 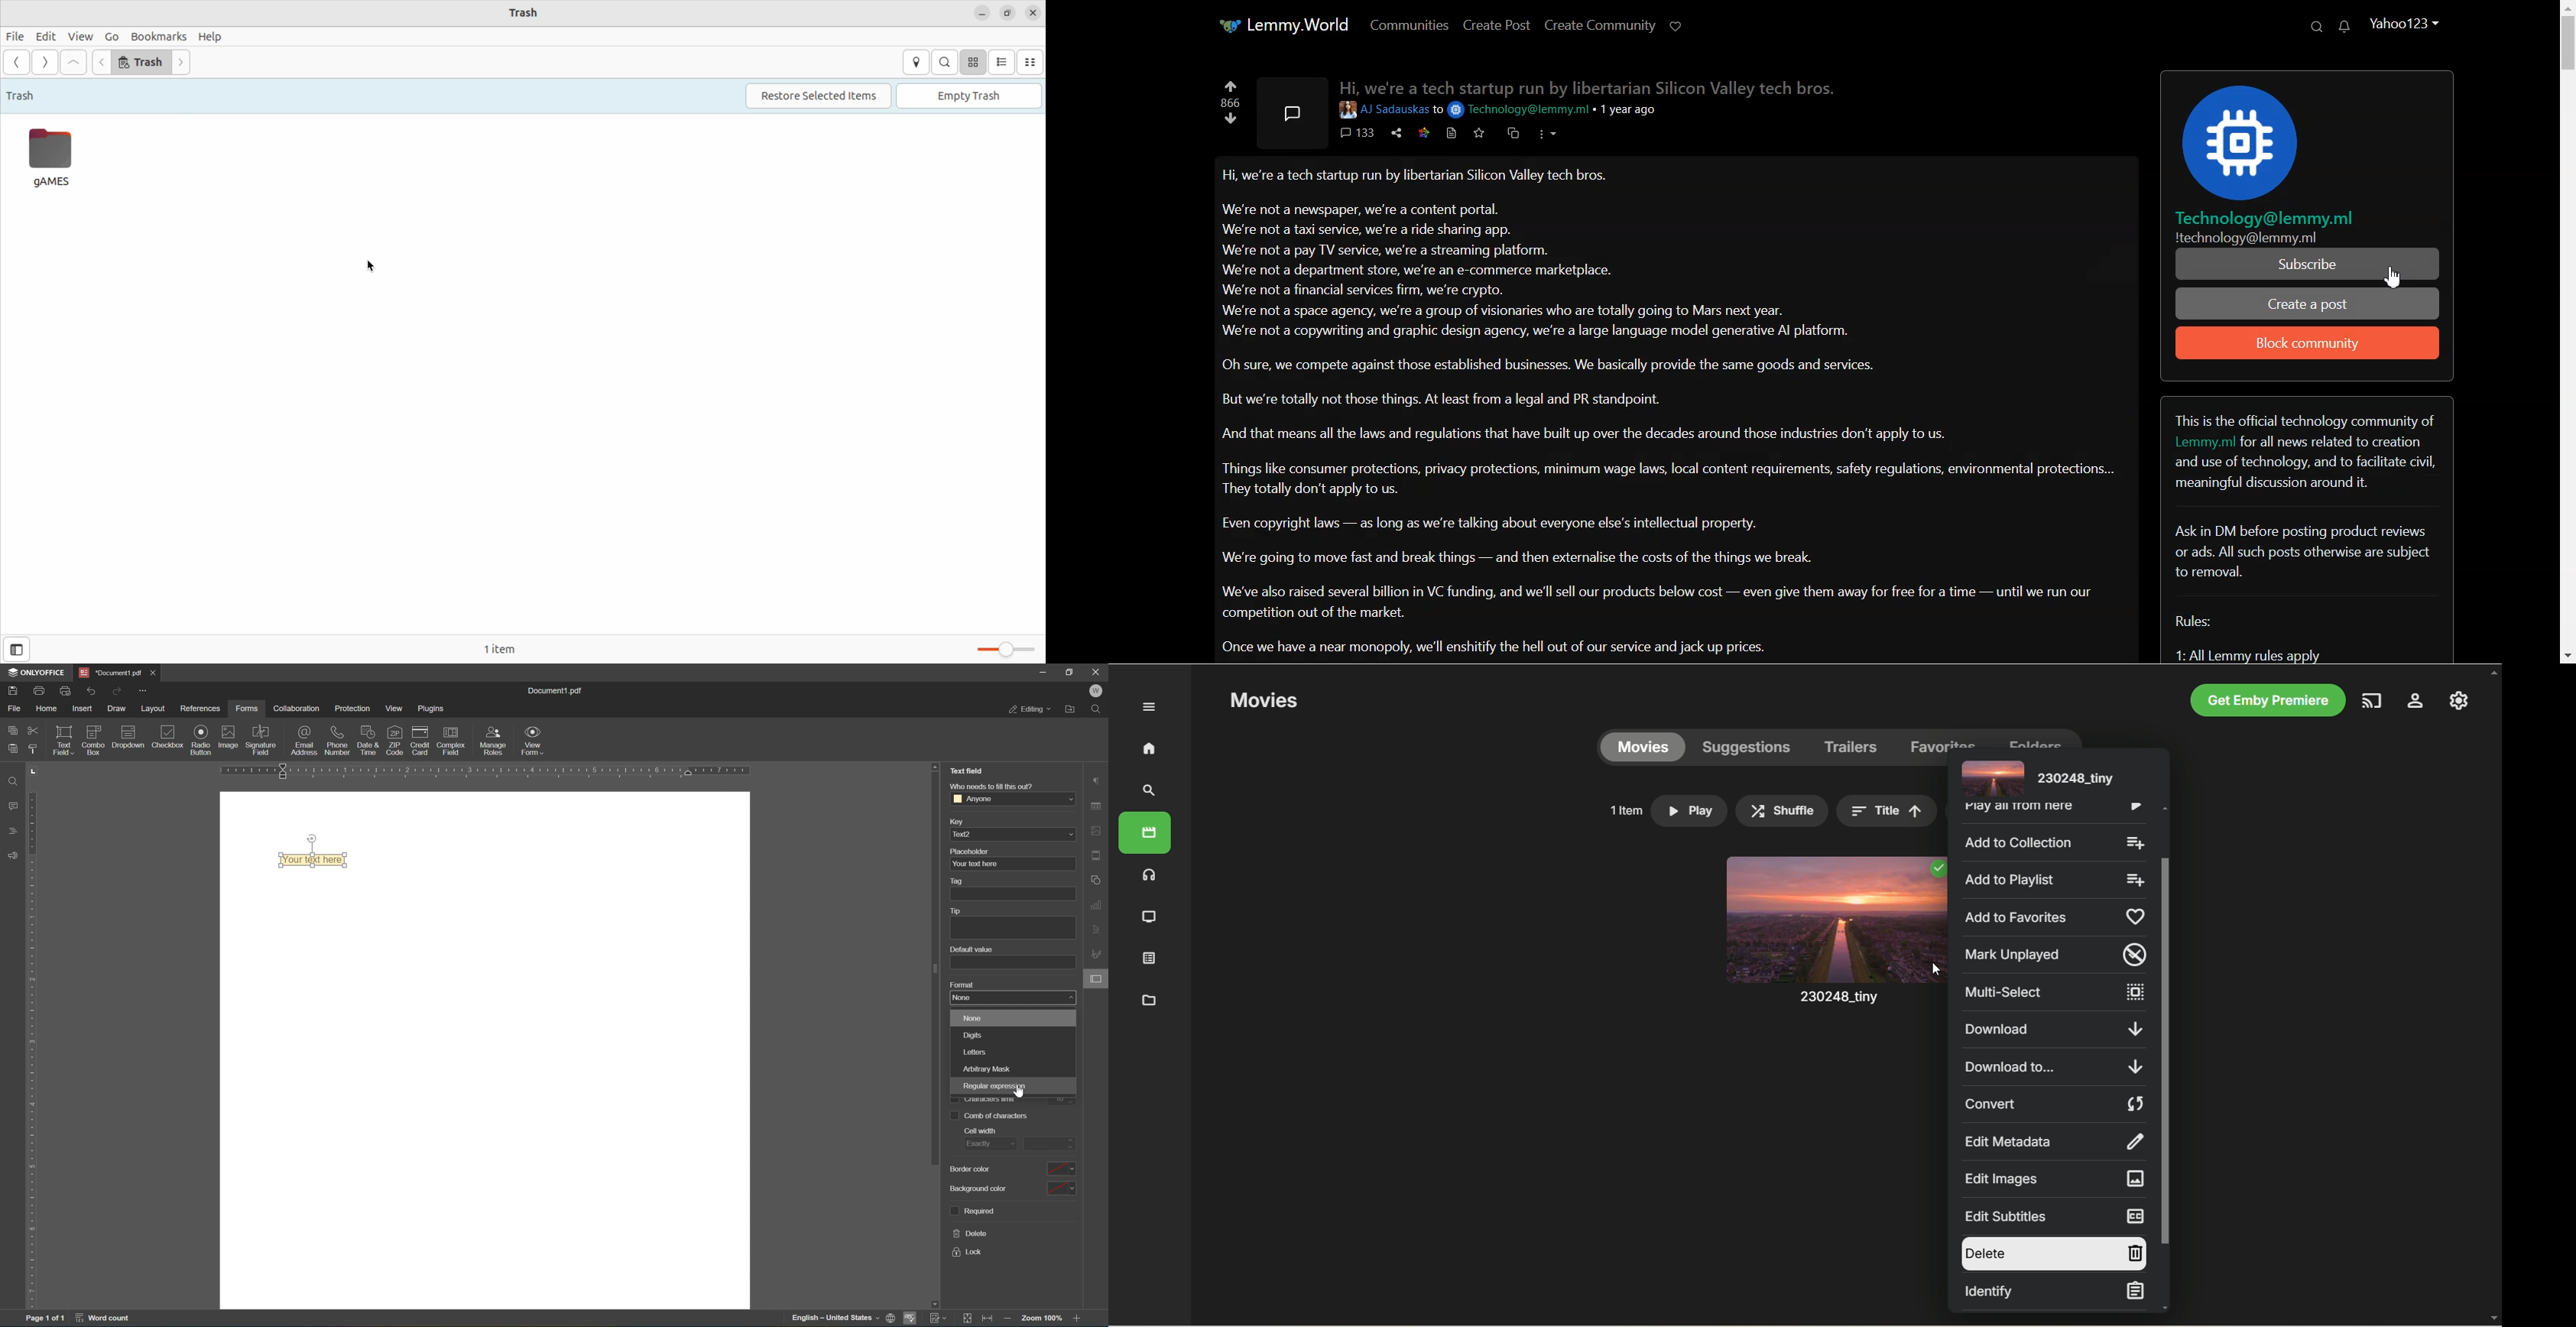 I want to click on User, so click(x=1384, y=110).